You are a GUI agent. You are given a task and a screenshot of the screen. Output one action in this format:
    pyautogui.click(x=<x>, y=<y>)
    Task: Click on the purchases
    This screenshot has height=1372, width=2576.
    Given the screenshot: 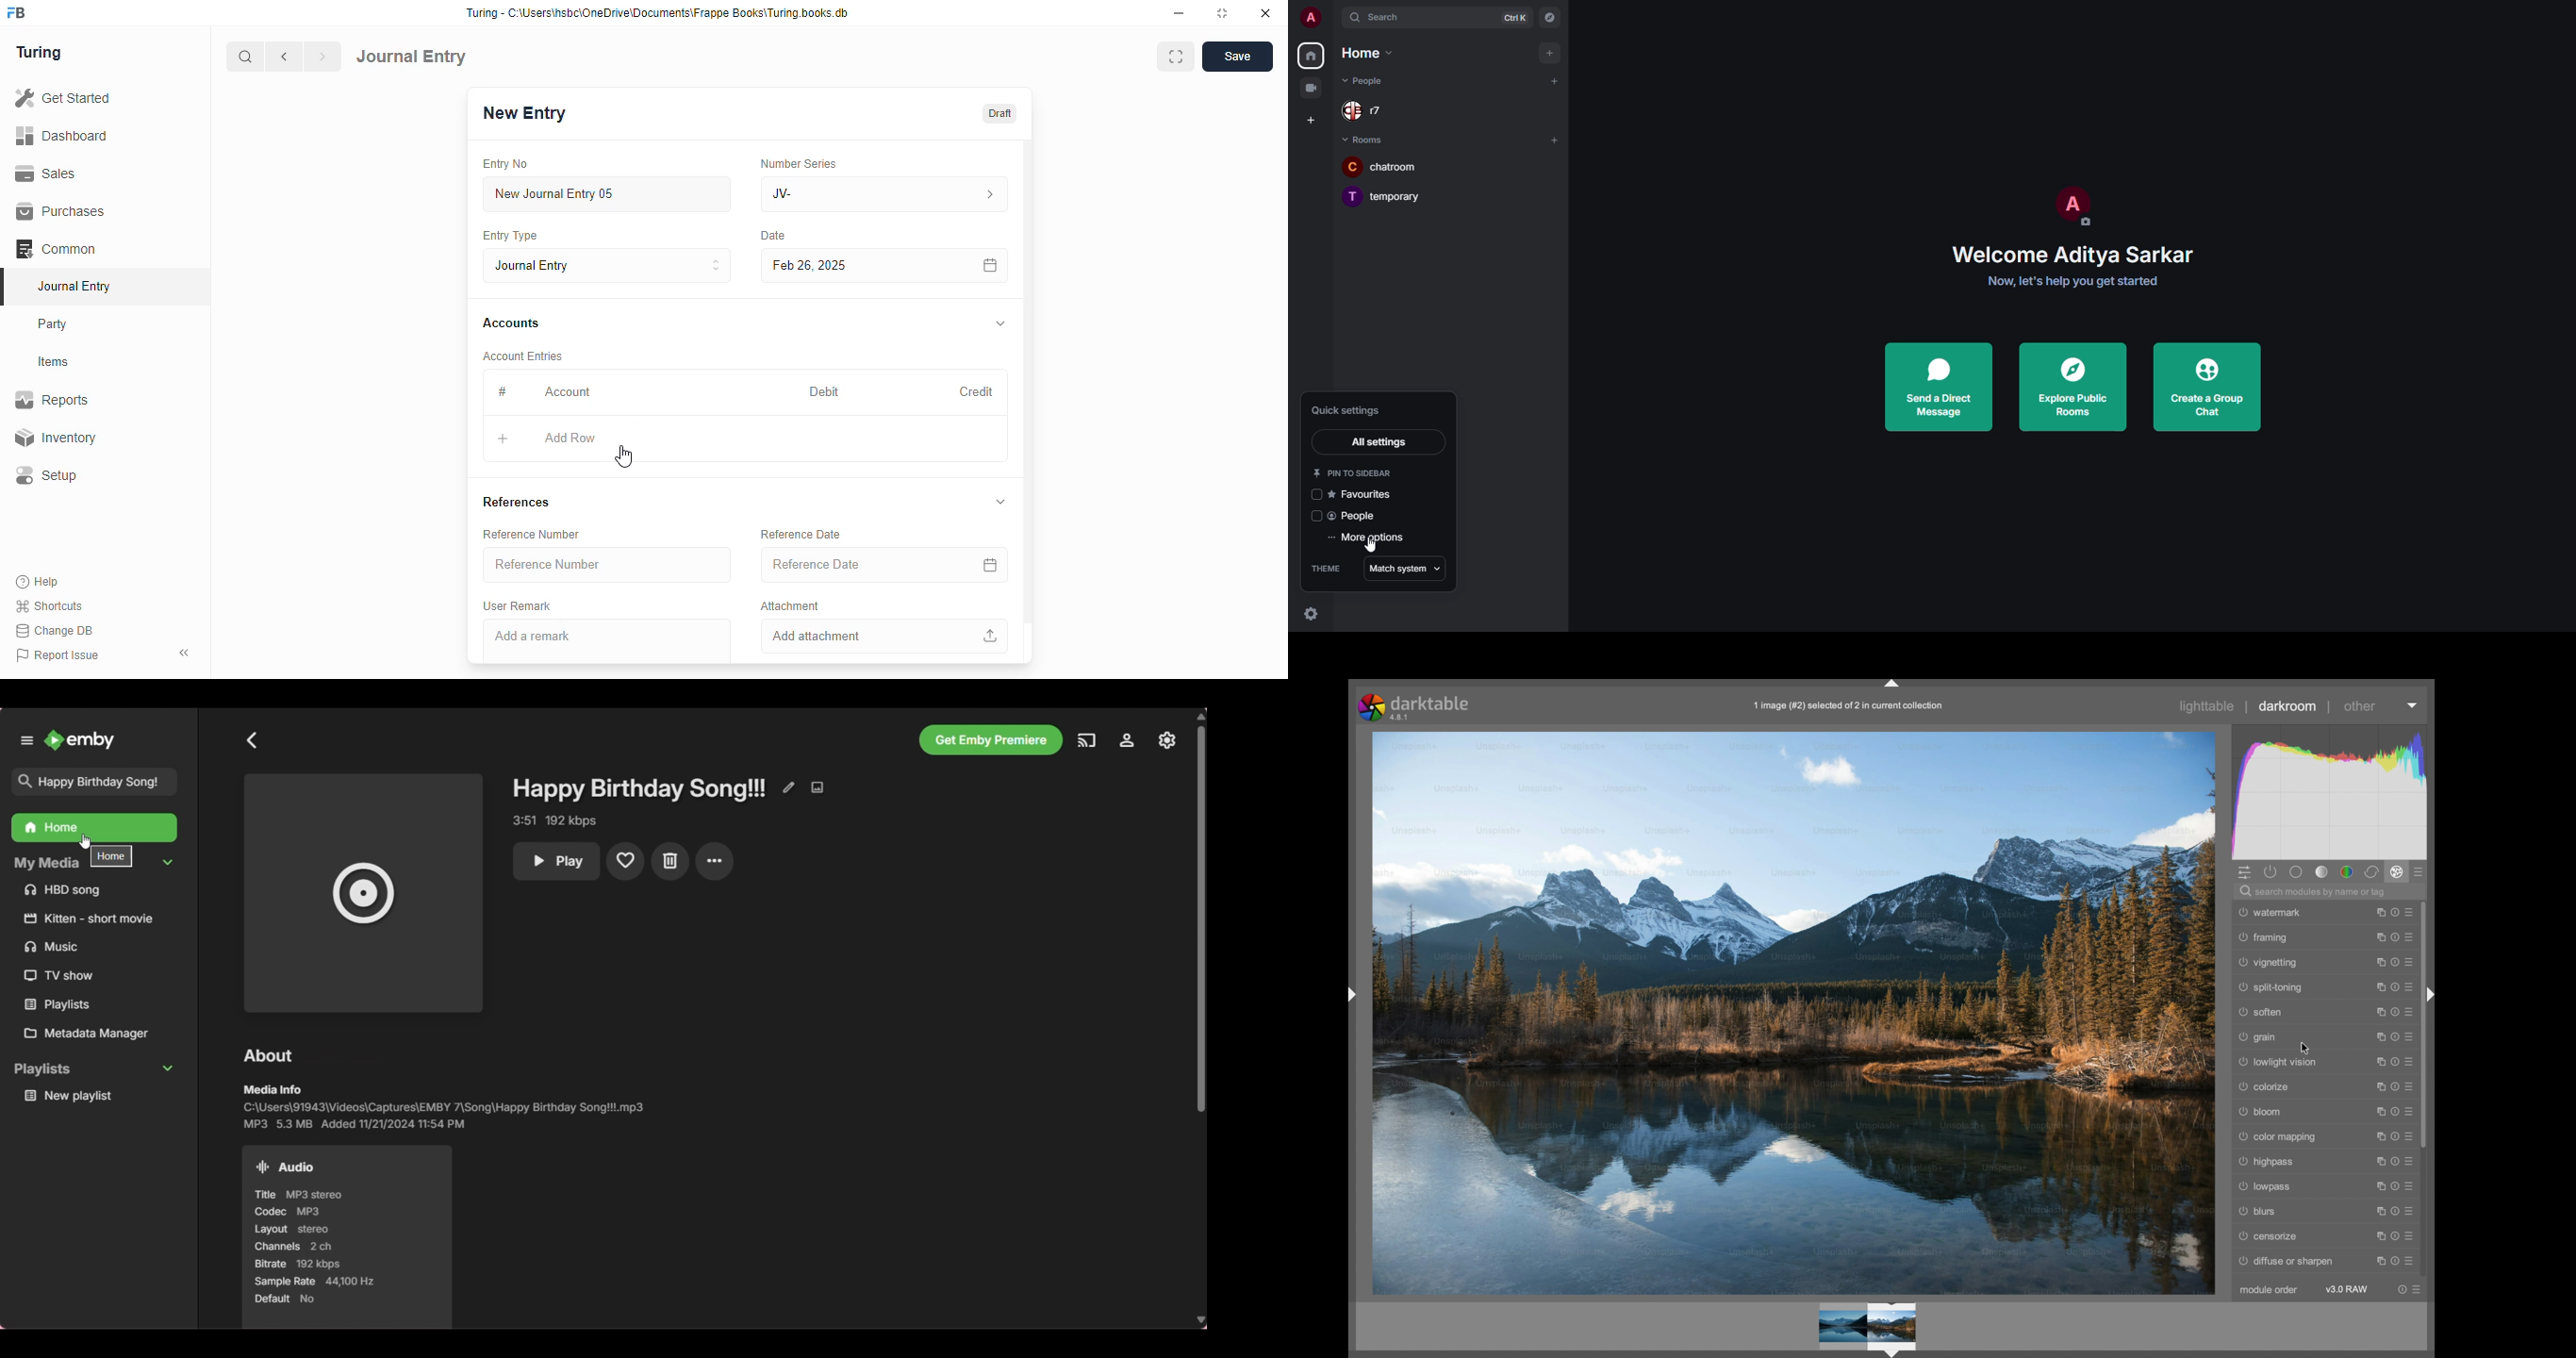 What is the action you would take?
    pyautogui.click(x=60, y=211)
    